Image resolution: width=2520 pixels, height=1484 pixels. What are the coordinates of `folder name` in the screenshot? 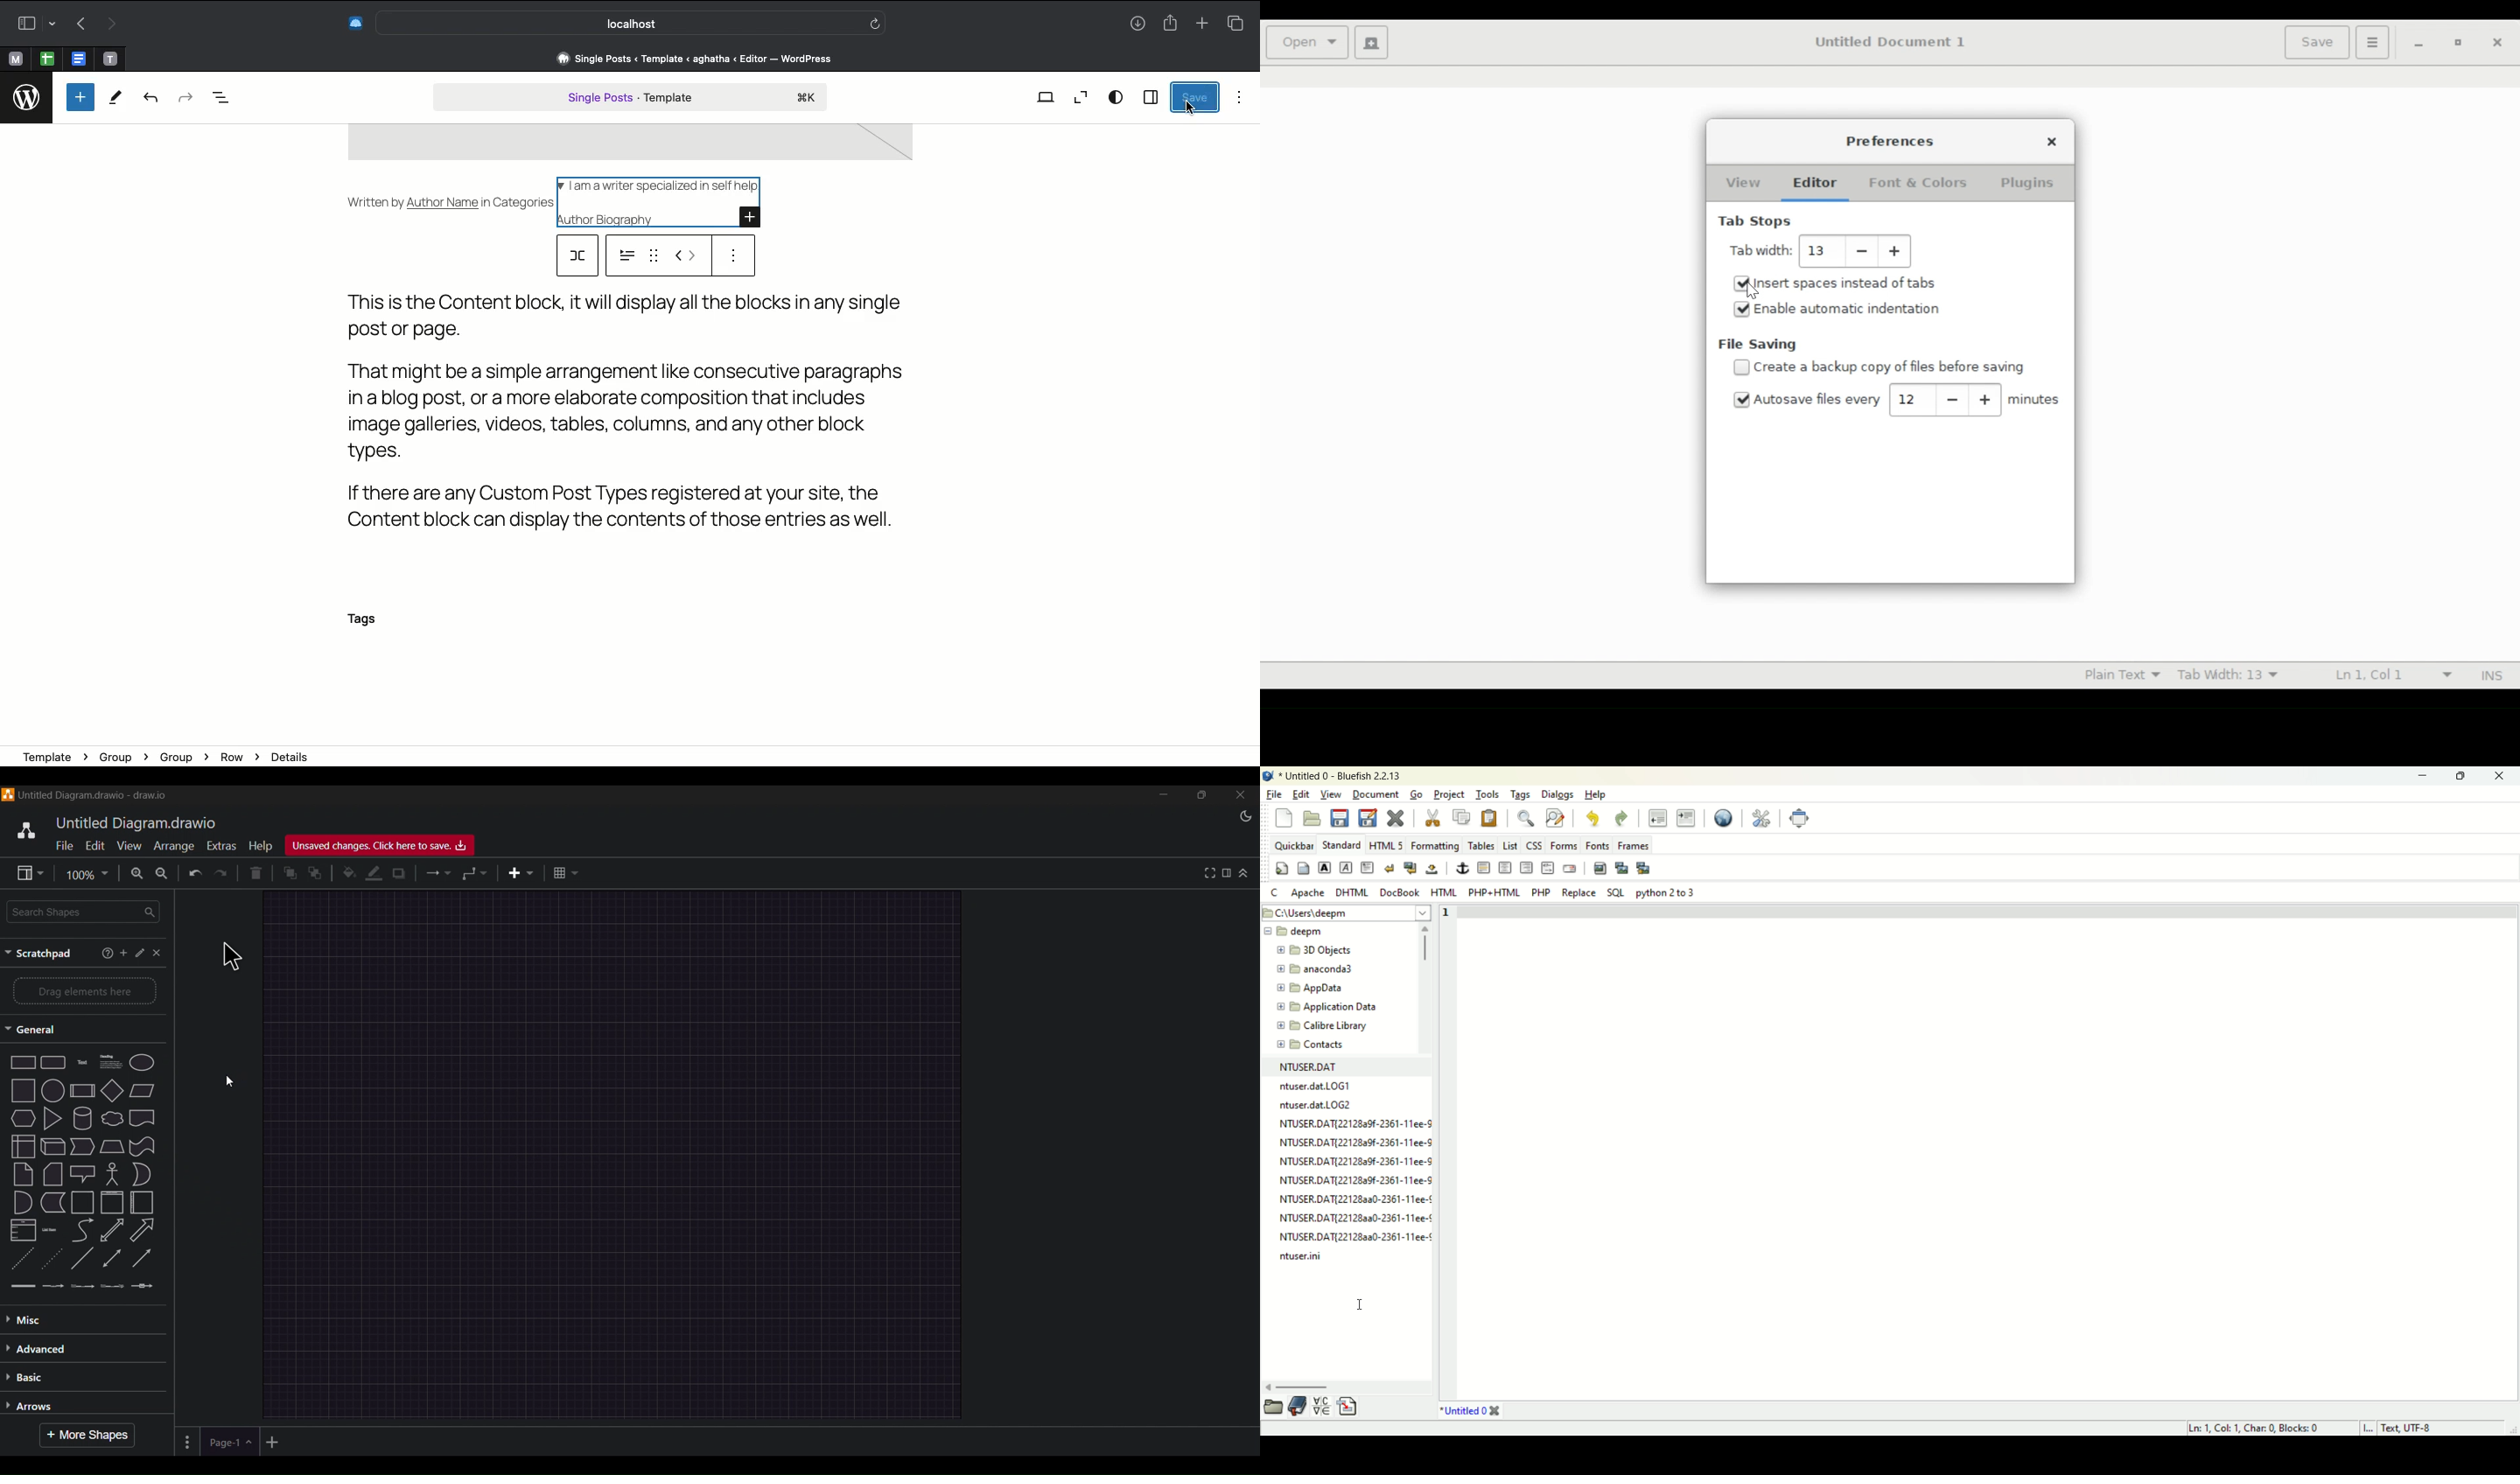 It's located at (1314, 1046).